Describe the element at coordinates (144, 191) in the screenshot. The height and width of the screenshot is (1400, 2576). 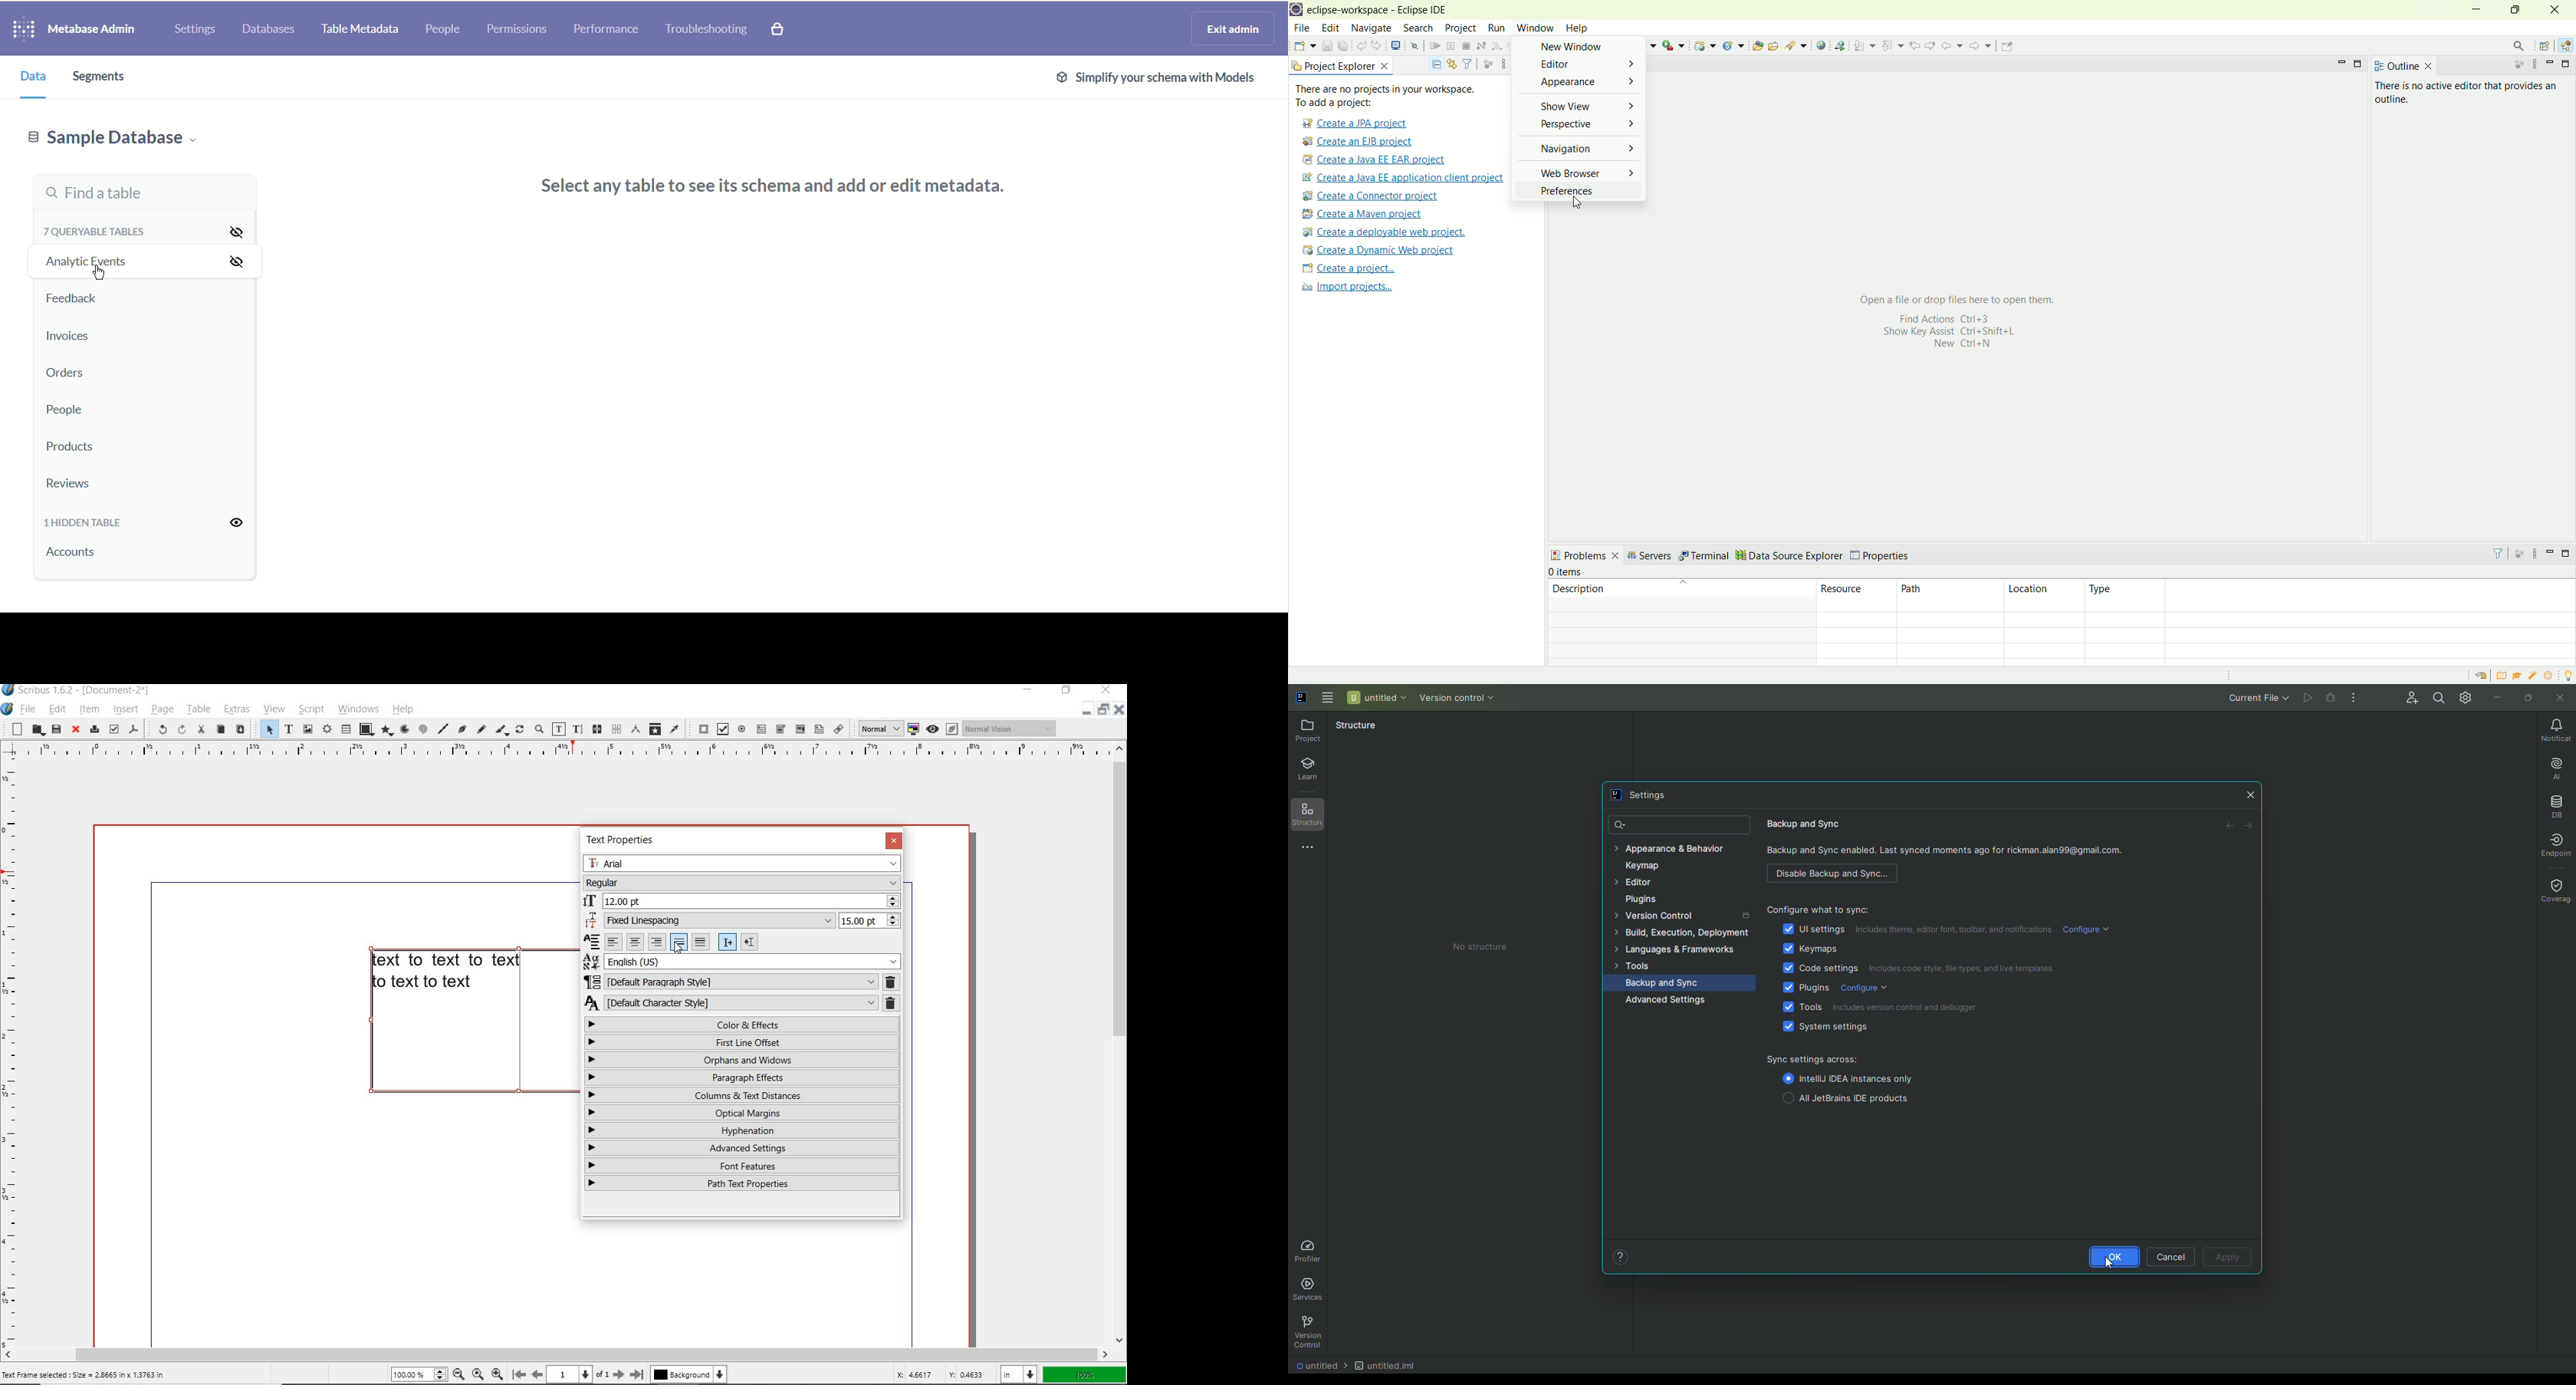
I see `find a table` at that location.